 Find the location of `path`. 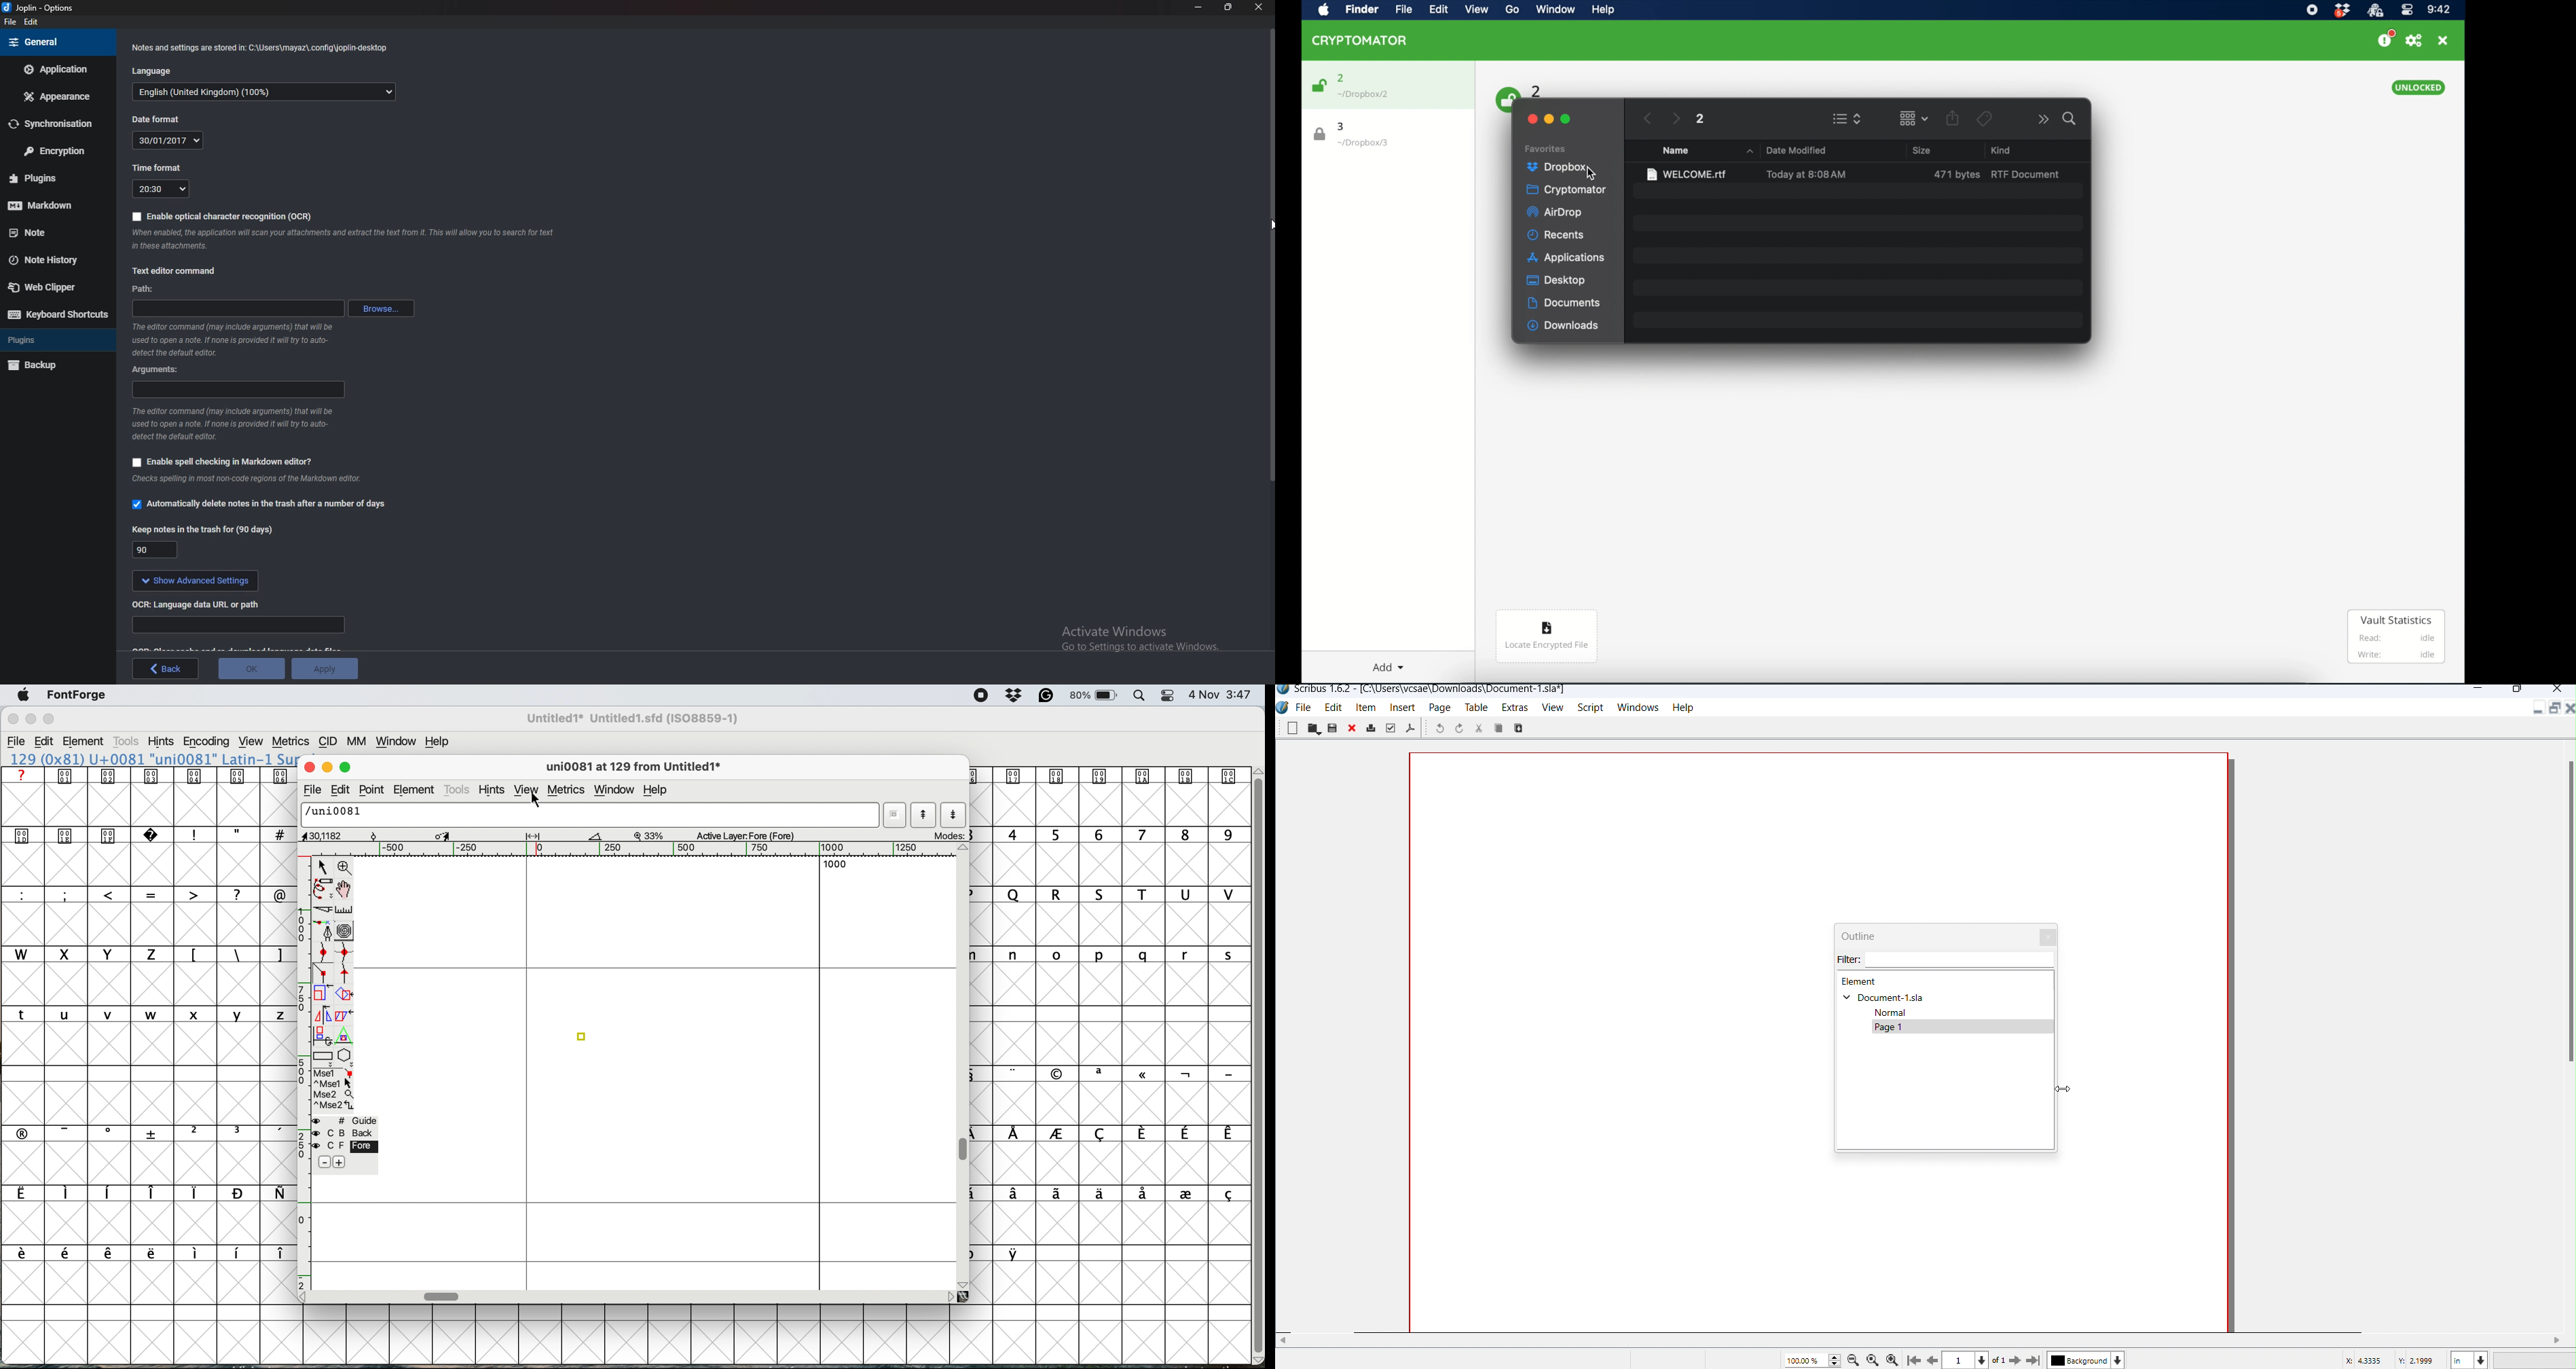

path is located at coordinates (237, 309).